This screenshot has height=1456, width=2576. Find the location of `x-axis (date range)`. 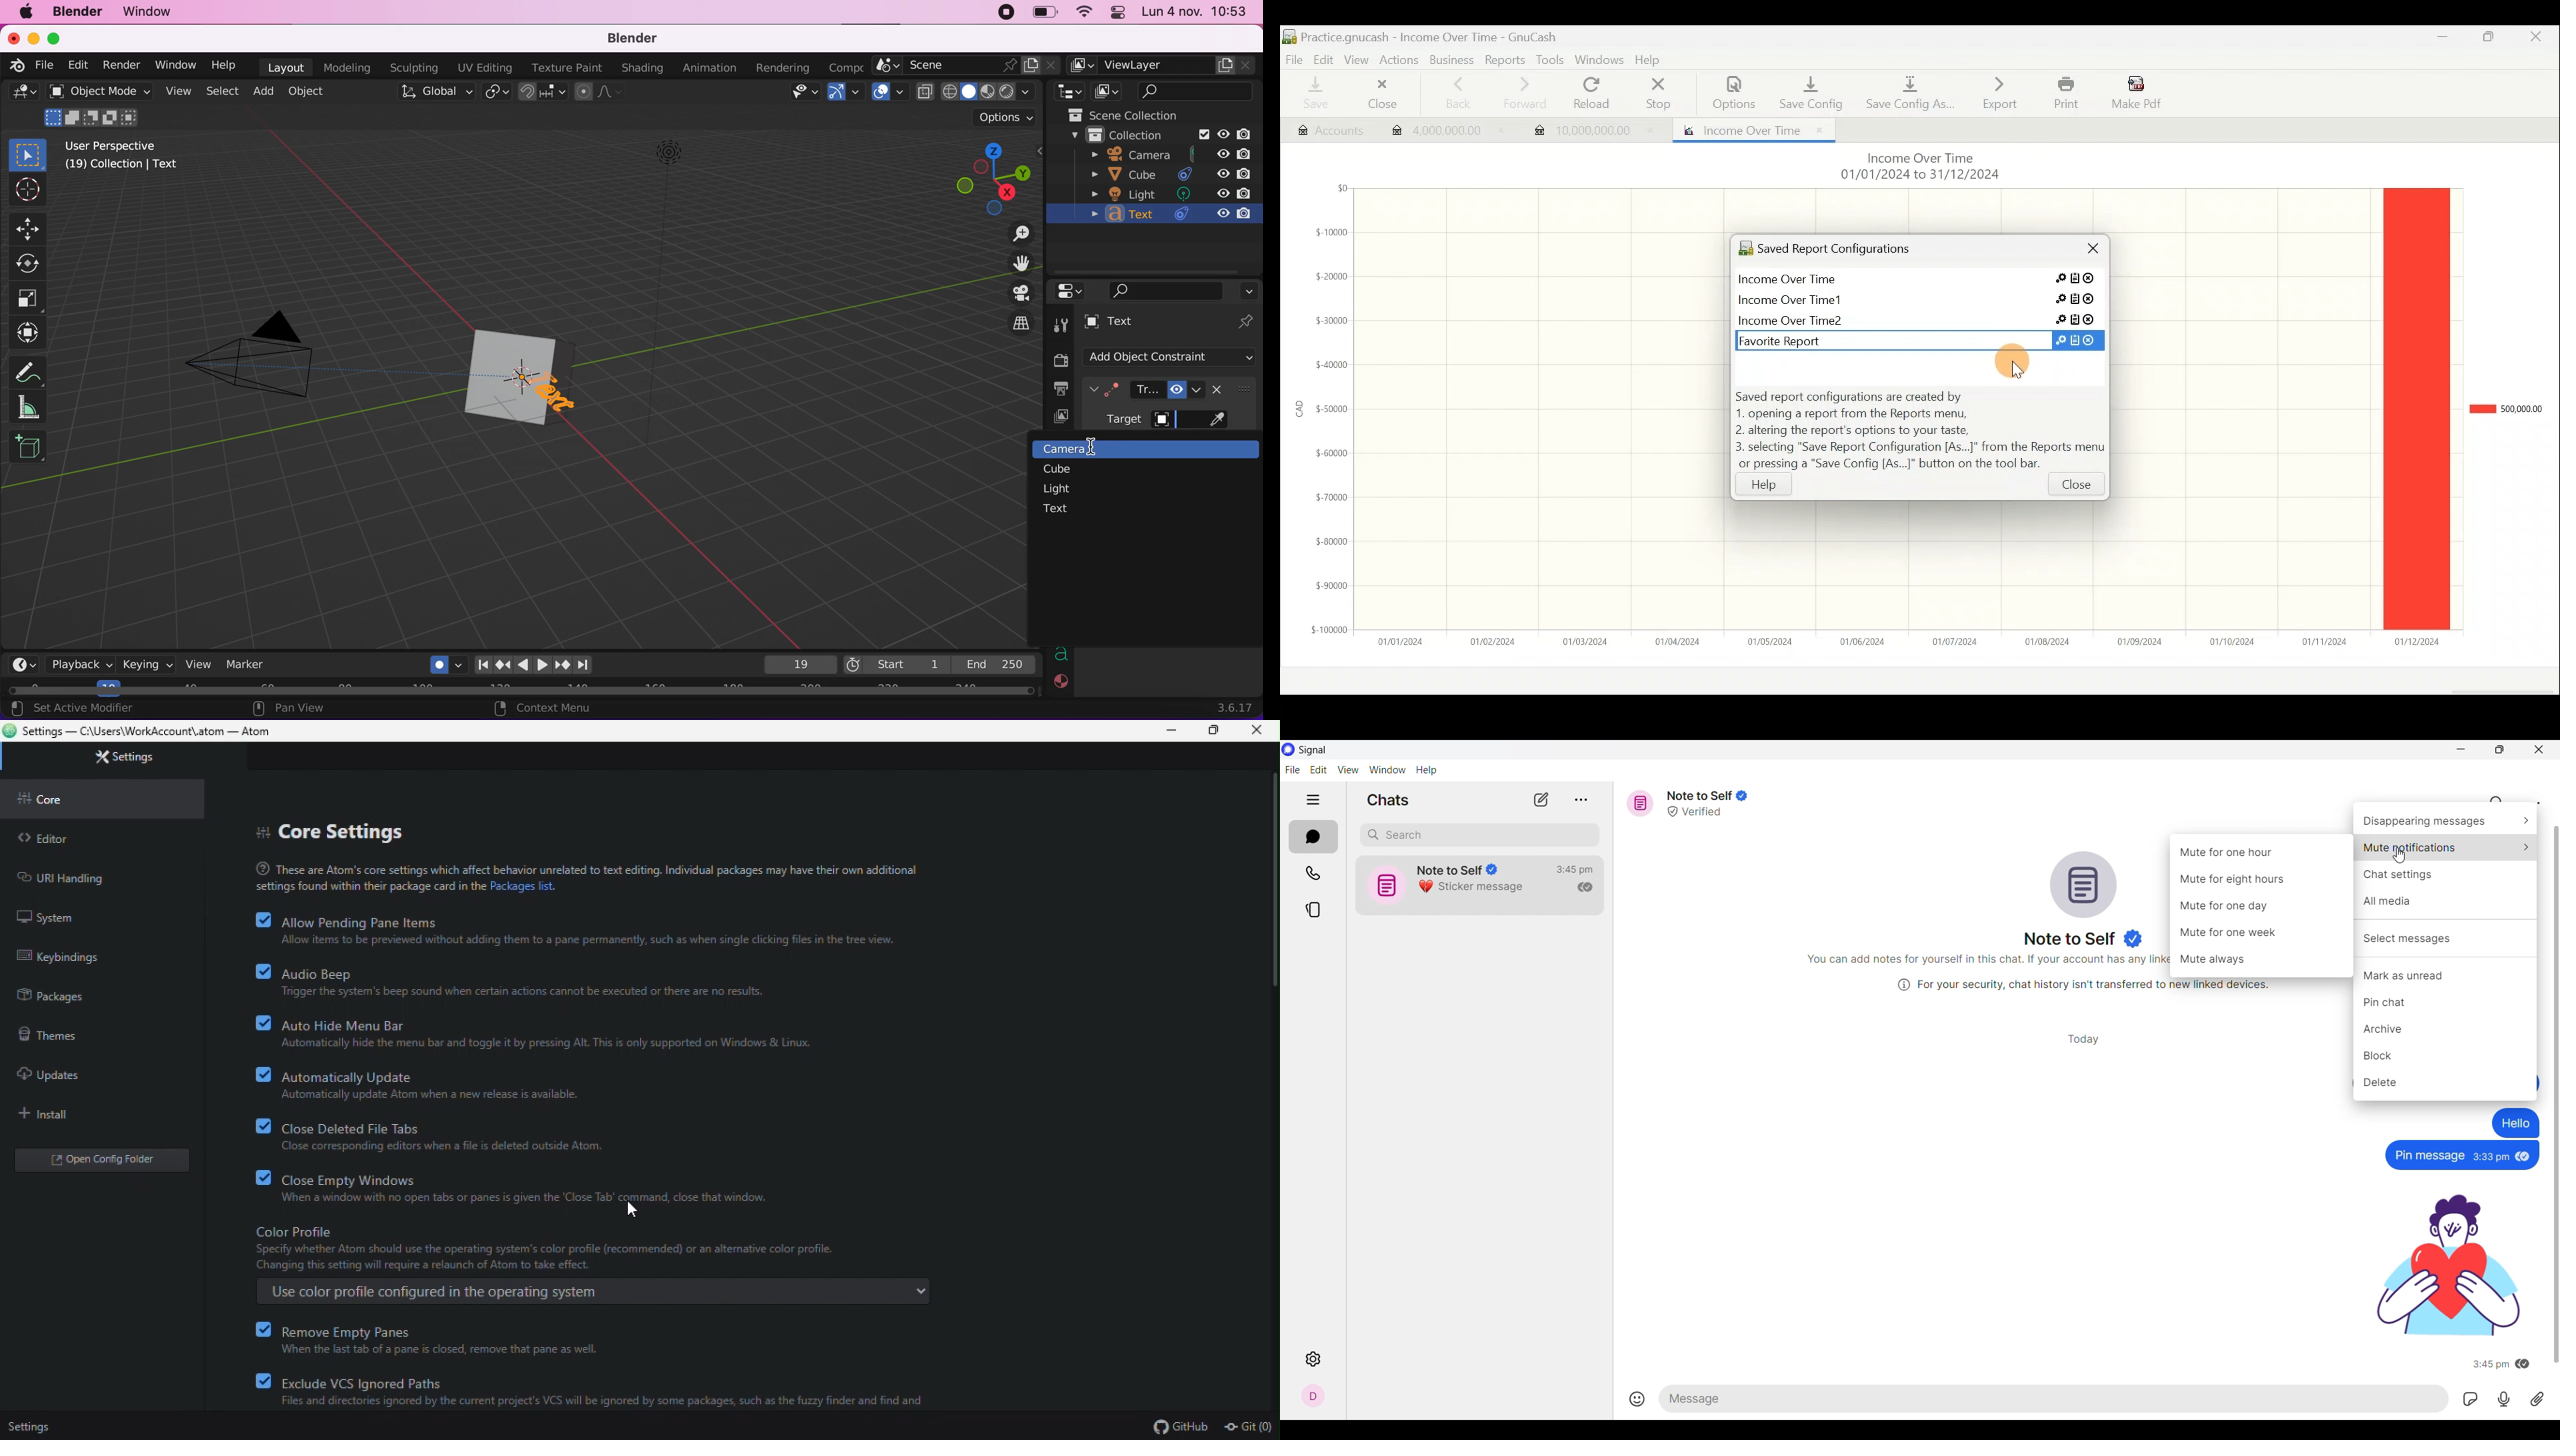

x-axis (date range) is located at coordinates (1896, 641).